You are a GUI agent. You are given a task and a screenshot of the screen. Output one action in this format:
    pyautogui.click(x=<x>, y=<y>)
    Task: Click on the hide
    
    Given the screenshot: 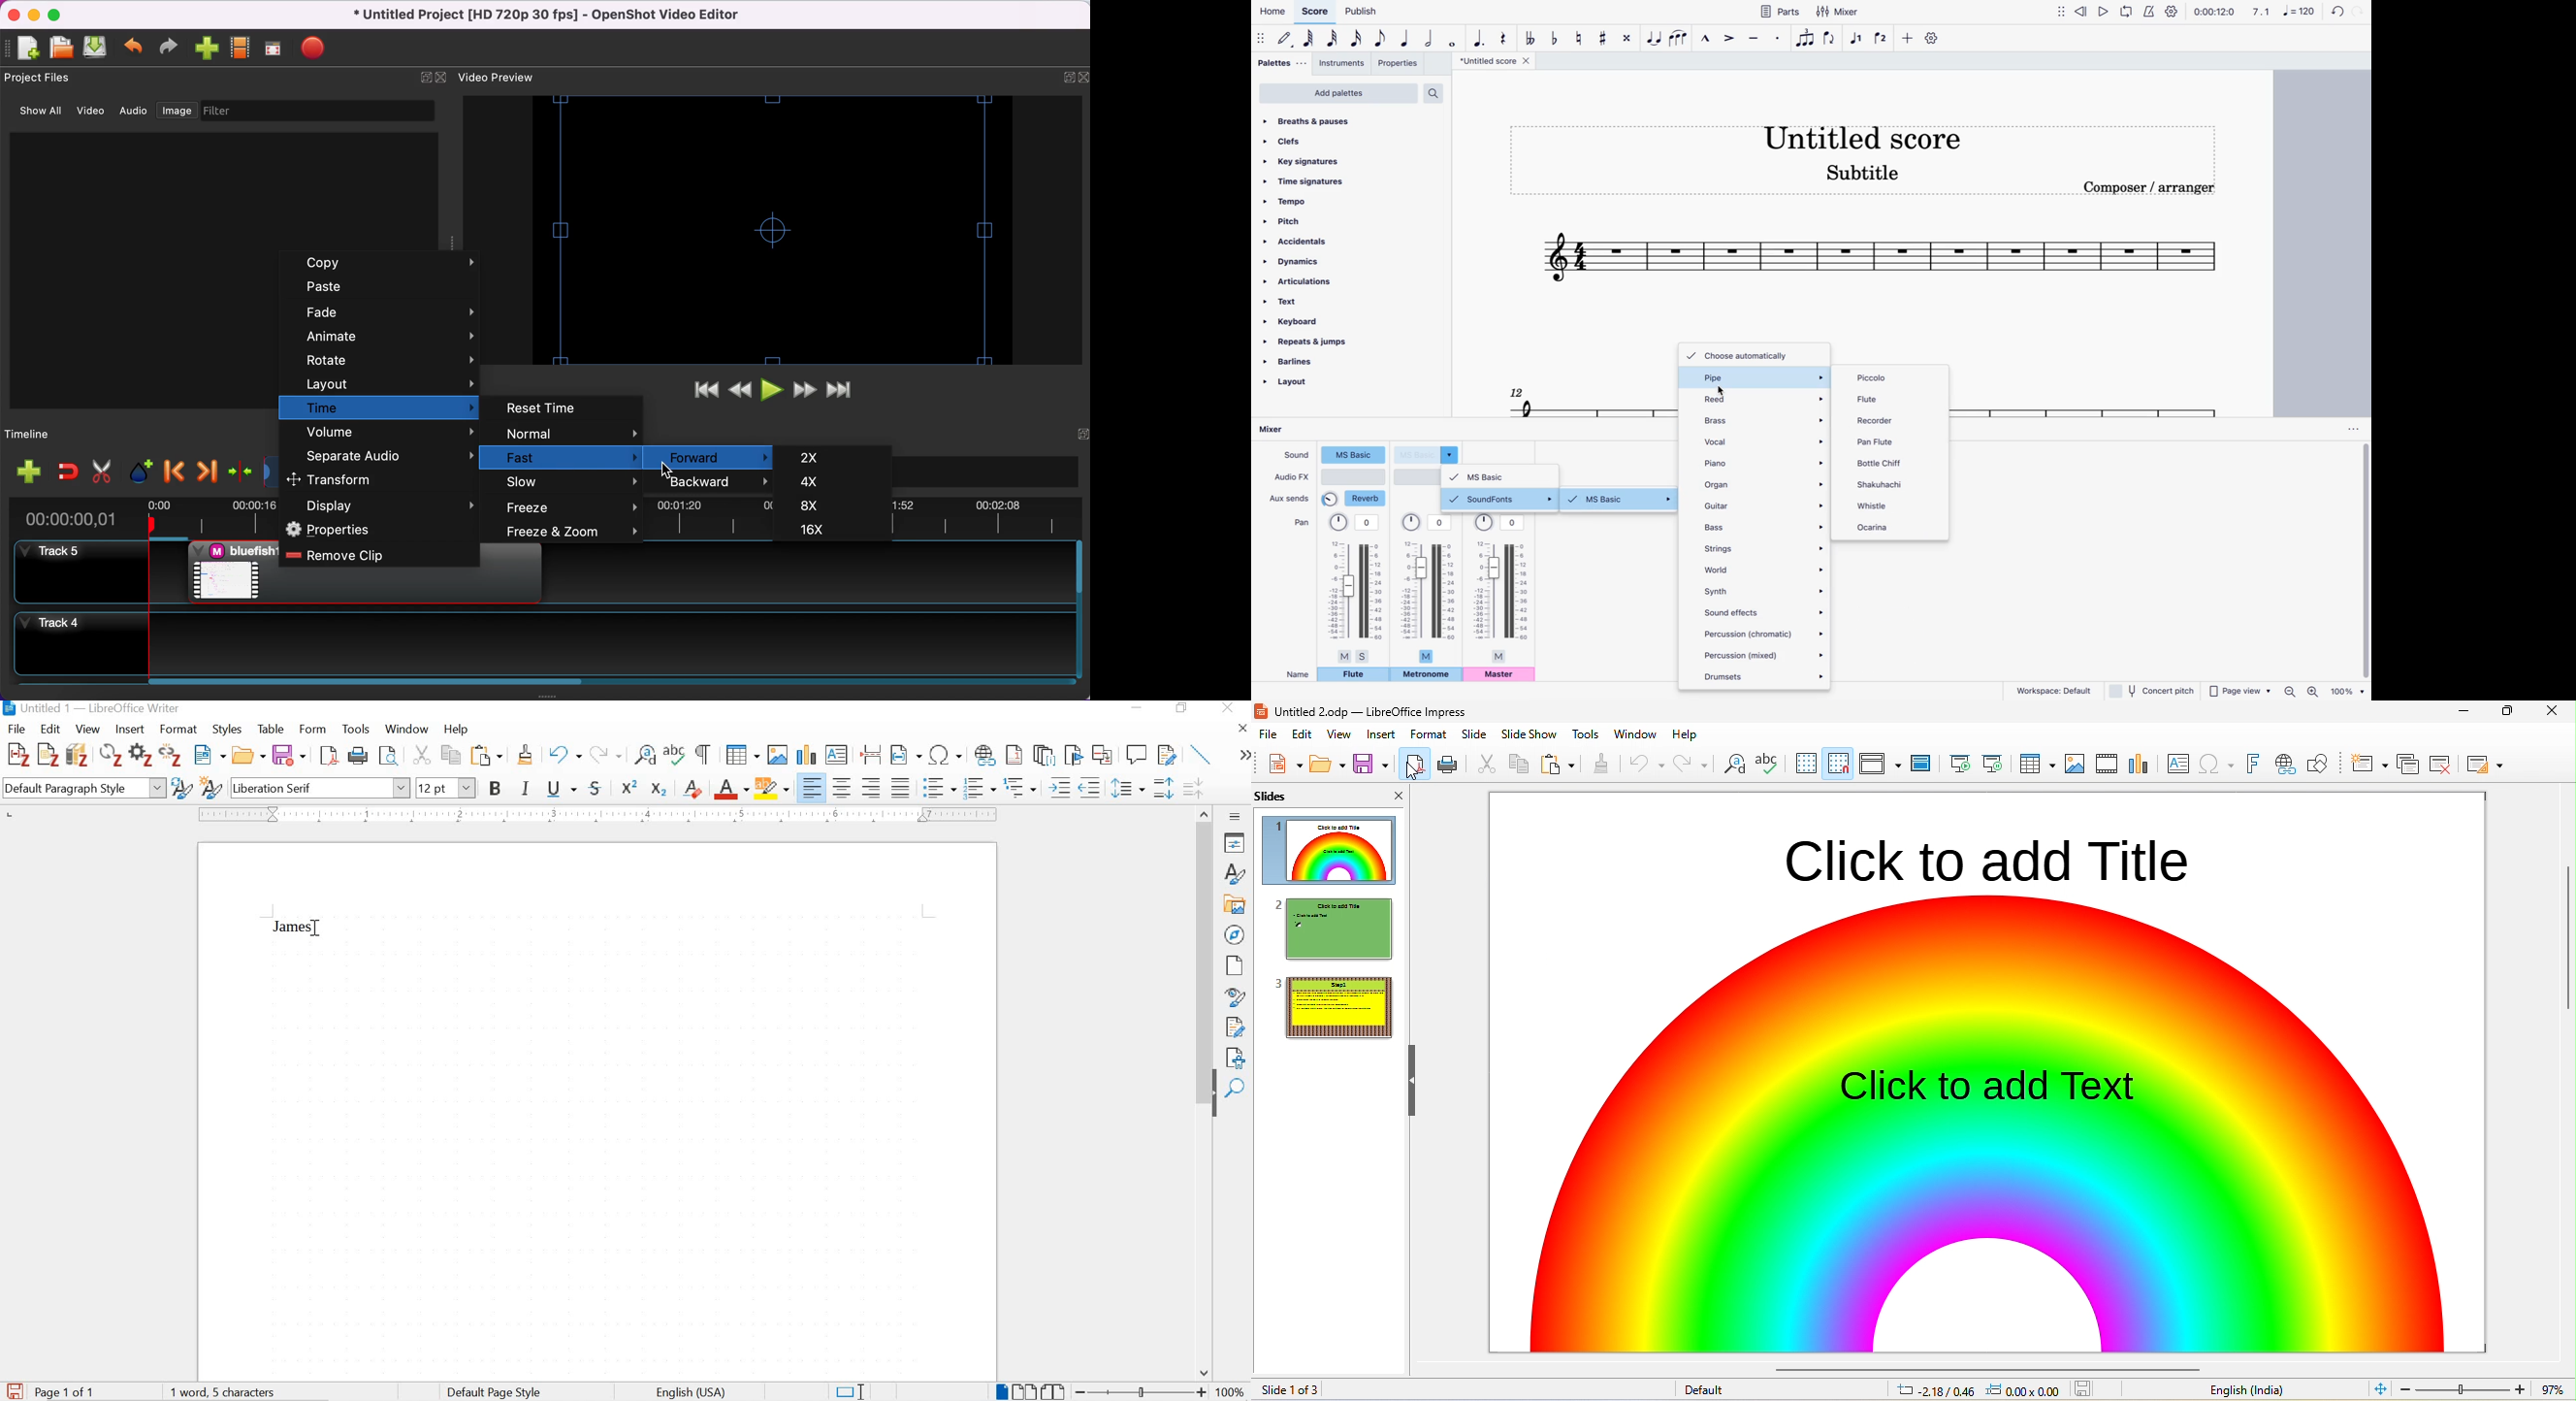 What is the action you would take?
    pyautogui.click(x=1408, y=1080)
    